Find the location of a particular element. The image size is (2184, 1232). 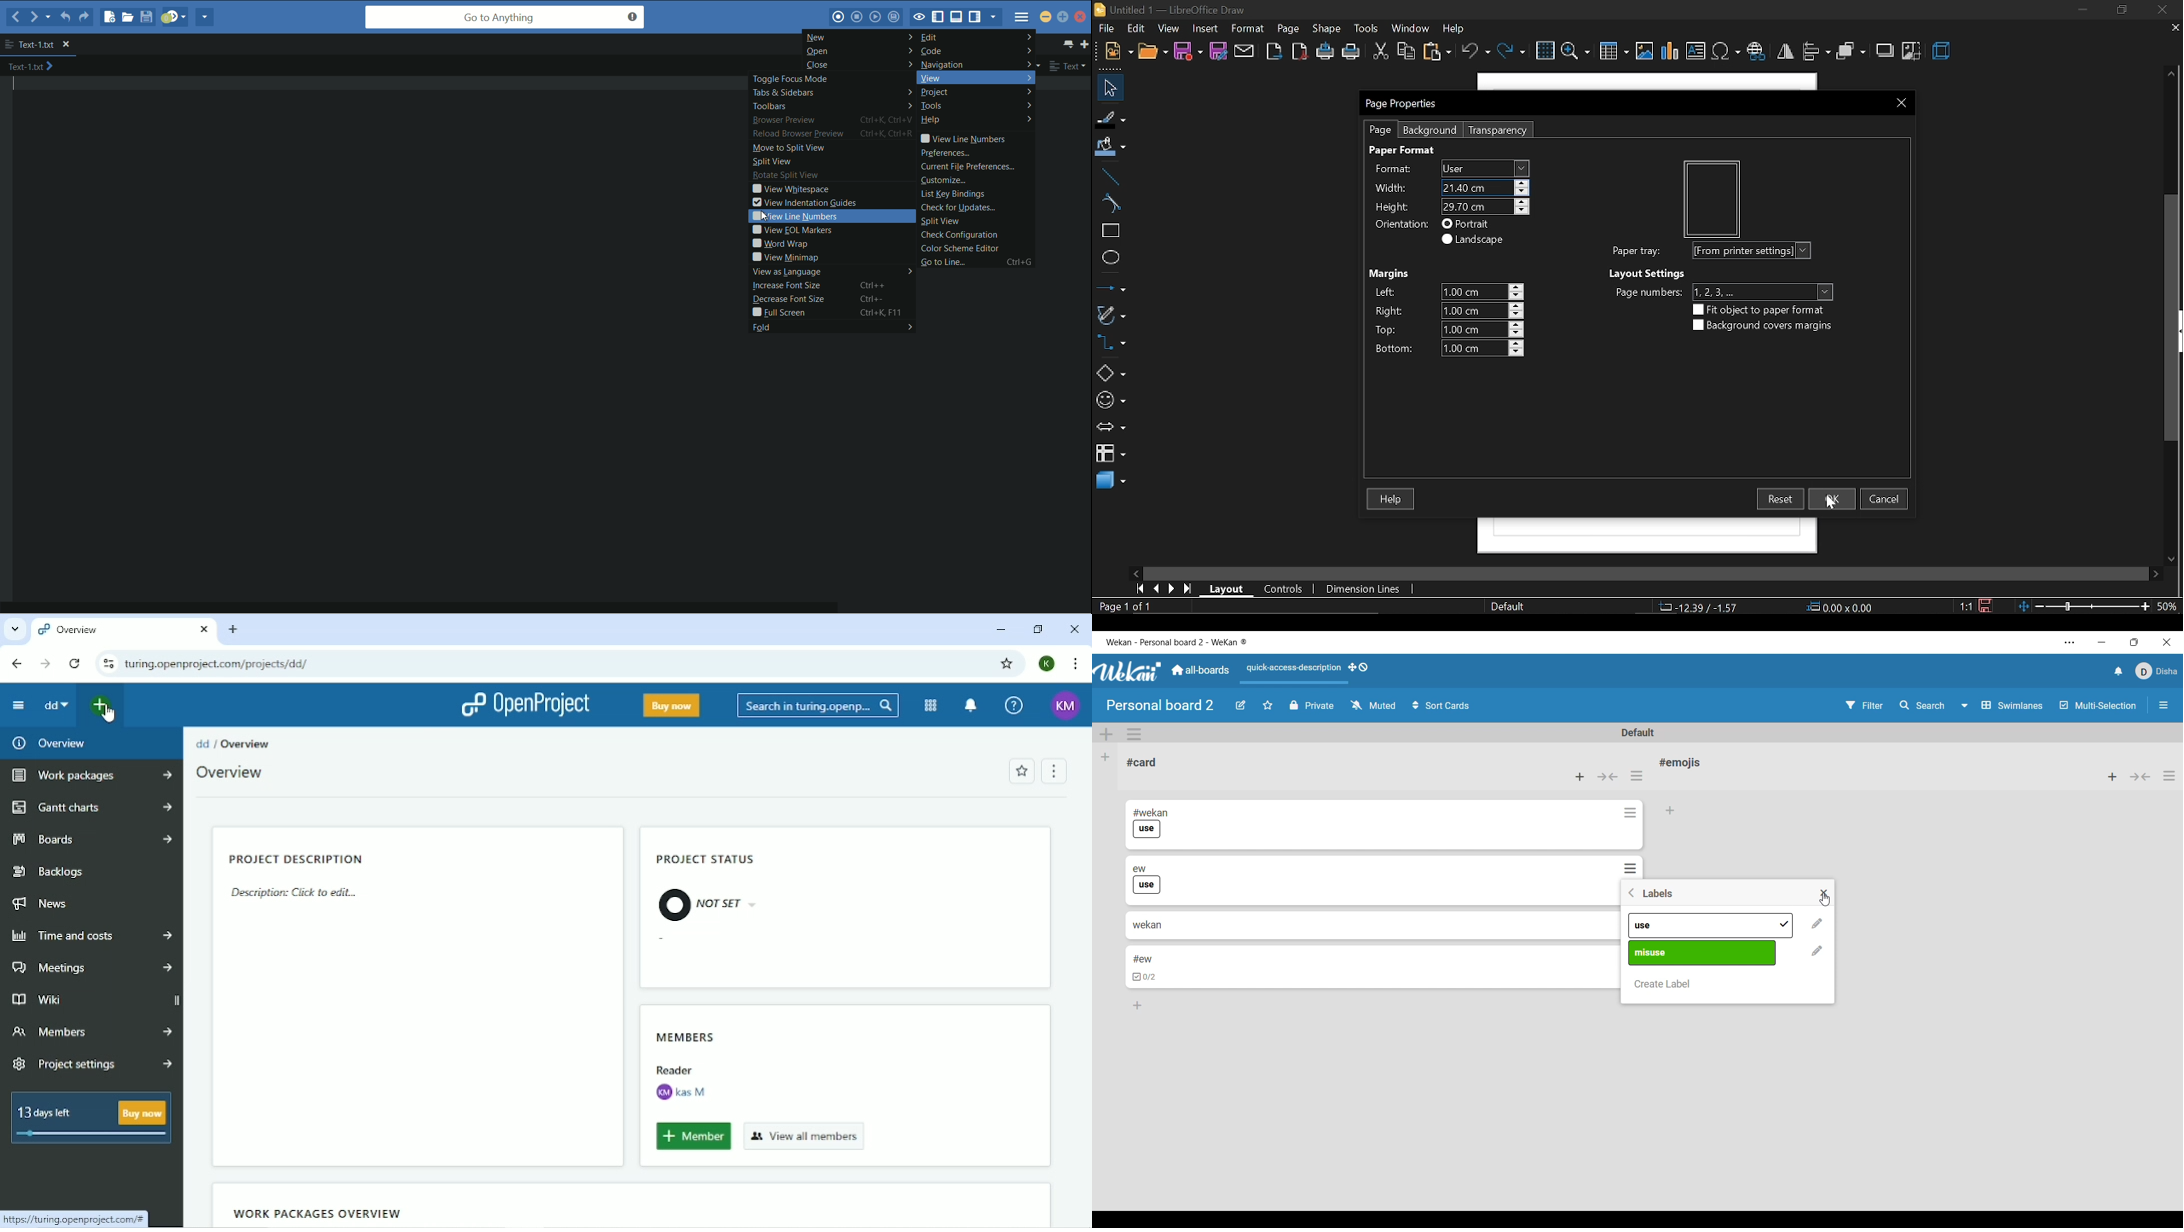

checkbox  is located at coordinates (1145, 978).